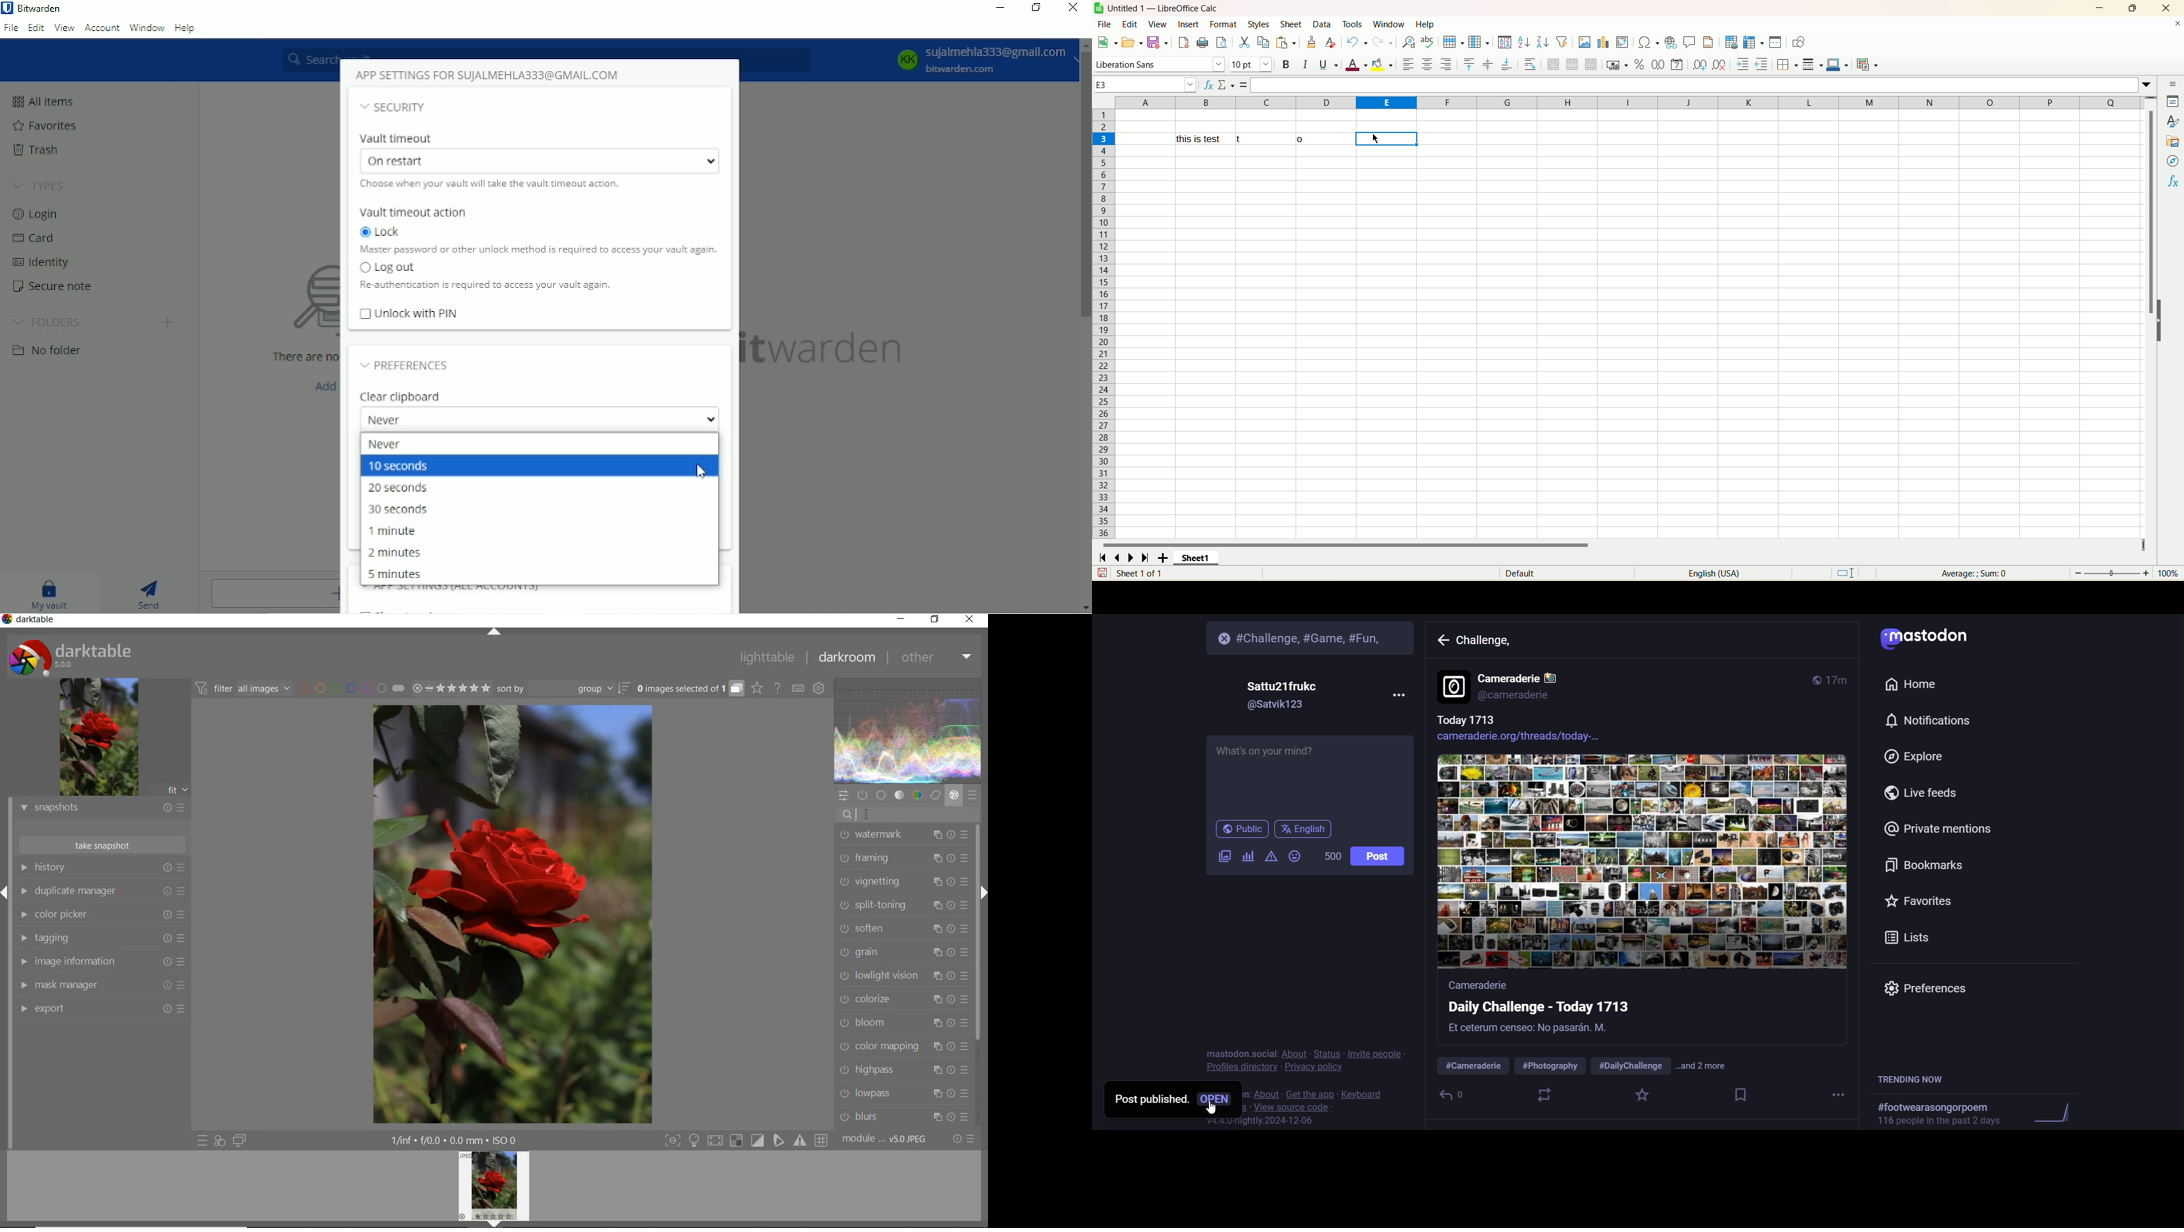  I want to click on darkroom, so click(846, 659).